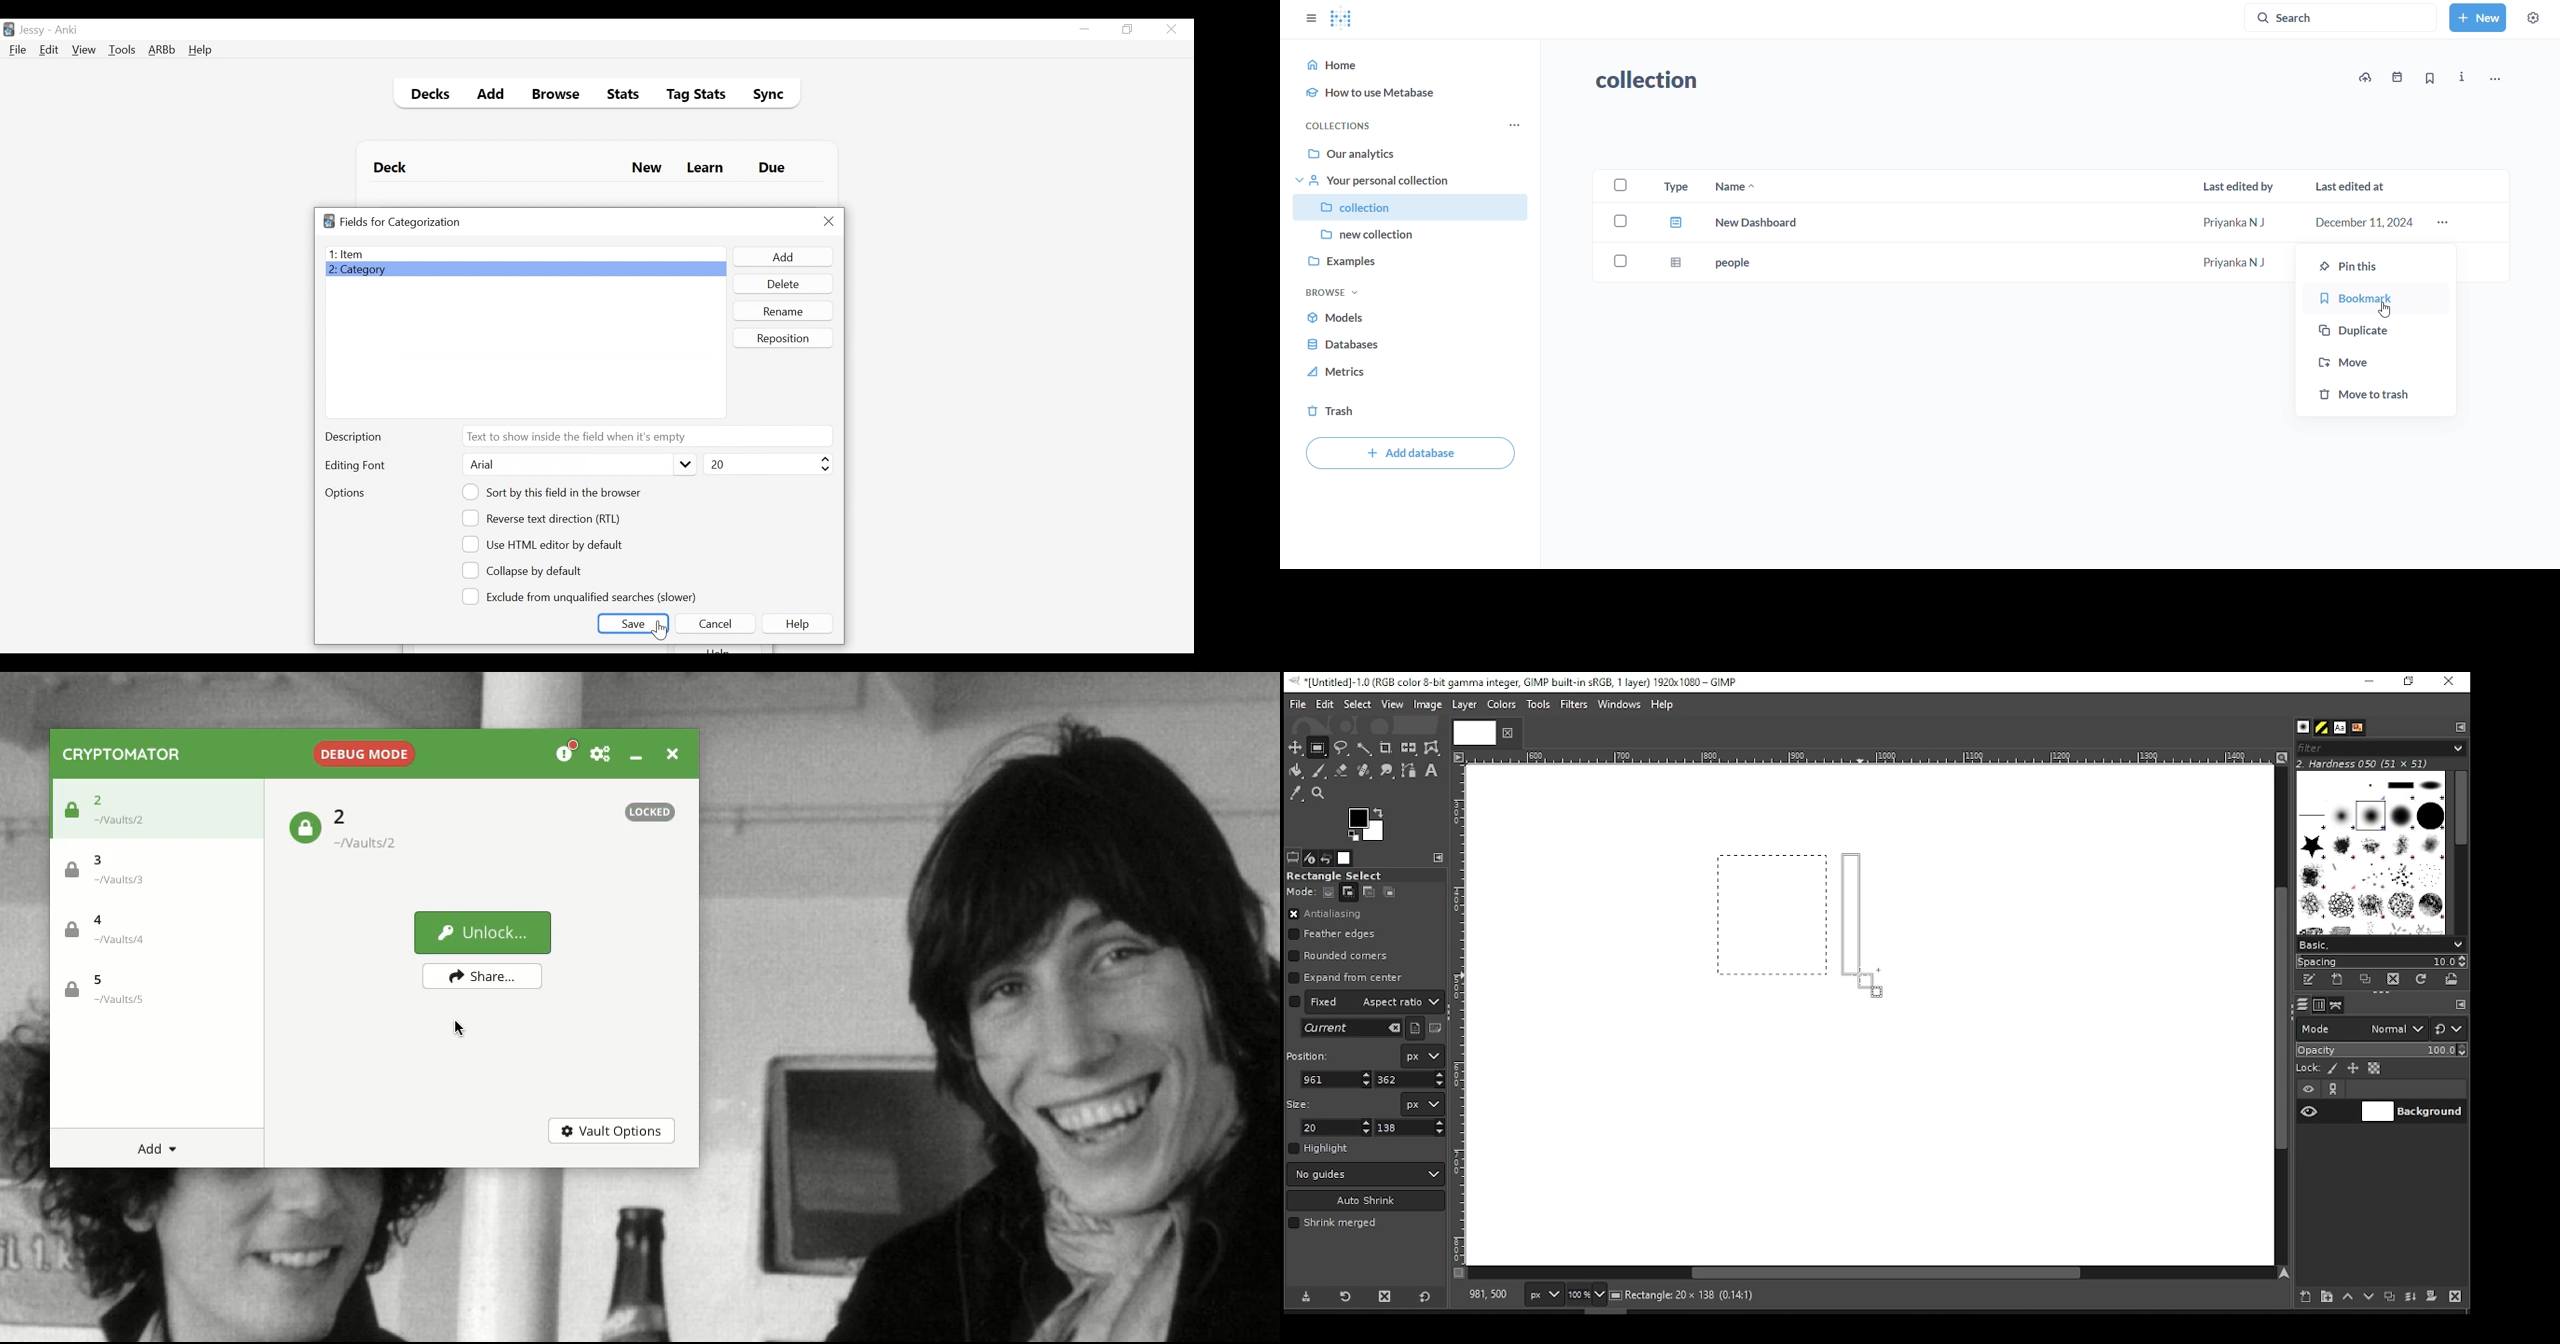 This screenshot has width=2576, height=1344. I want to click on paths tool, so click(1410, 772).